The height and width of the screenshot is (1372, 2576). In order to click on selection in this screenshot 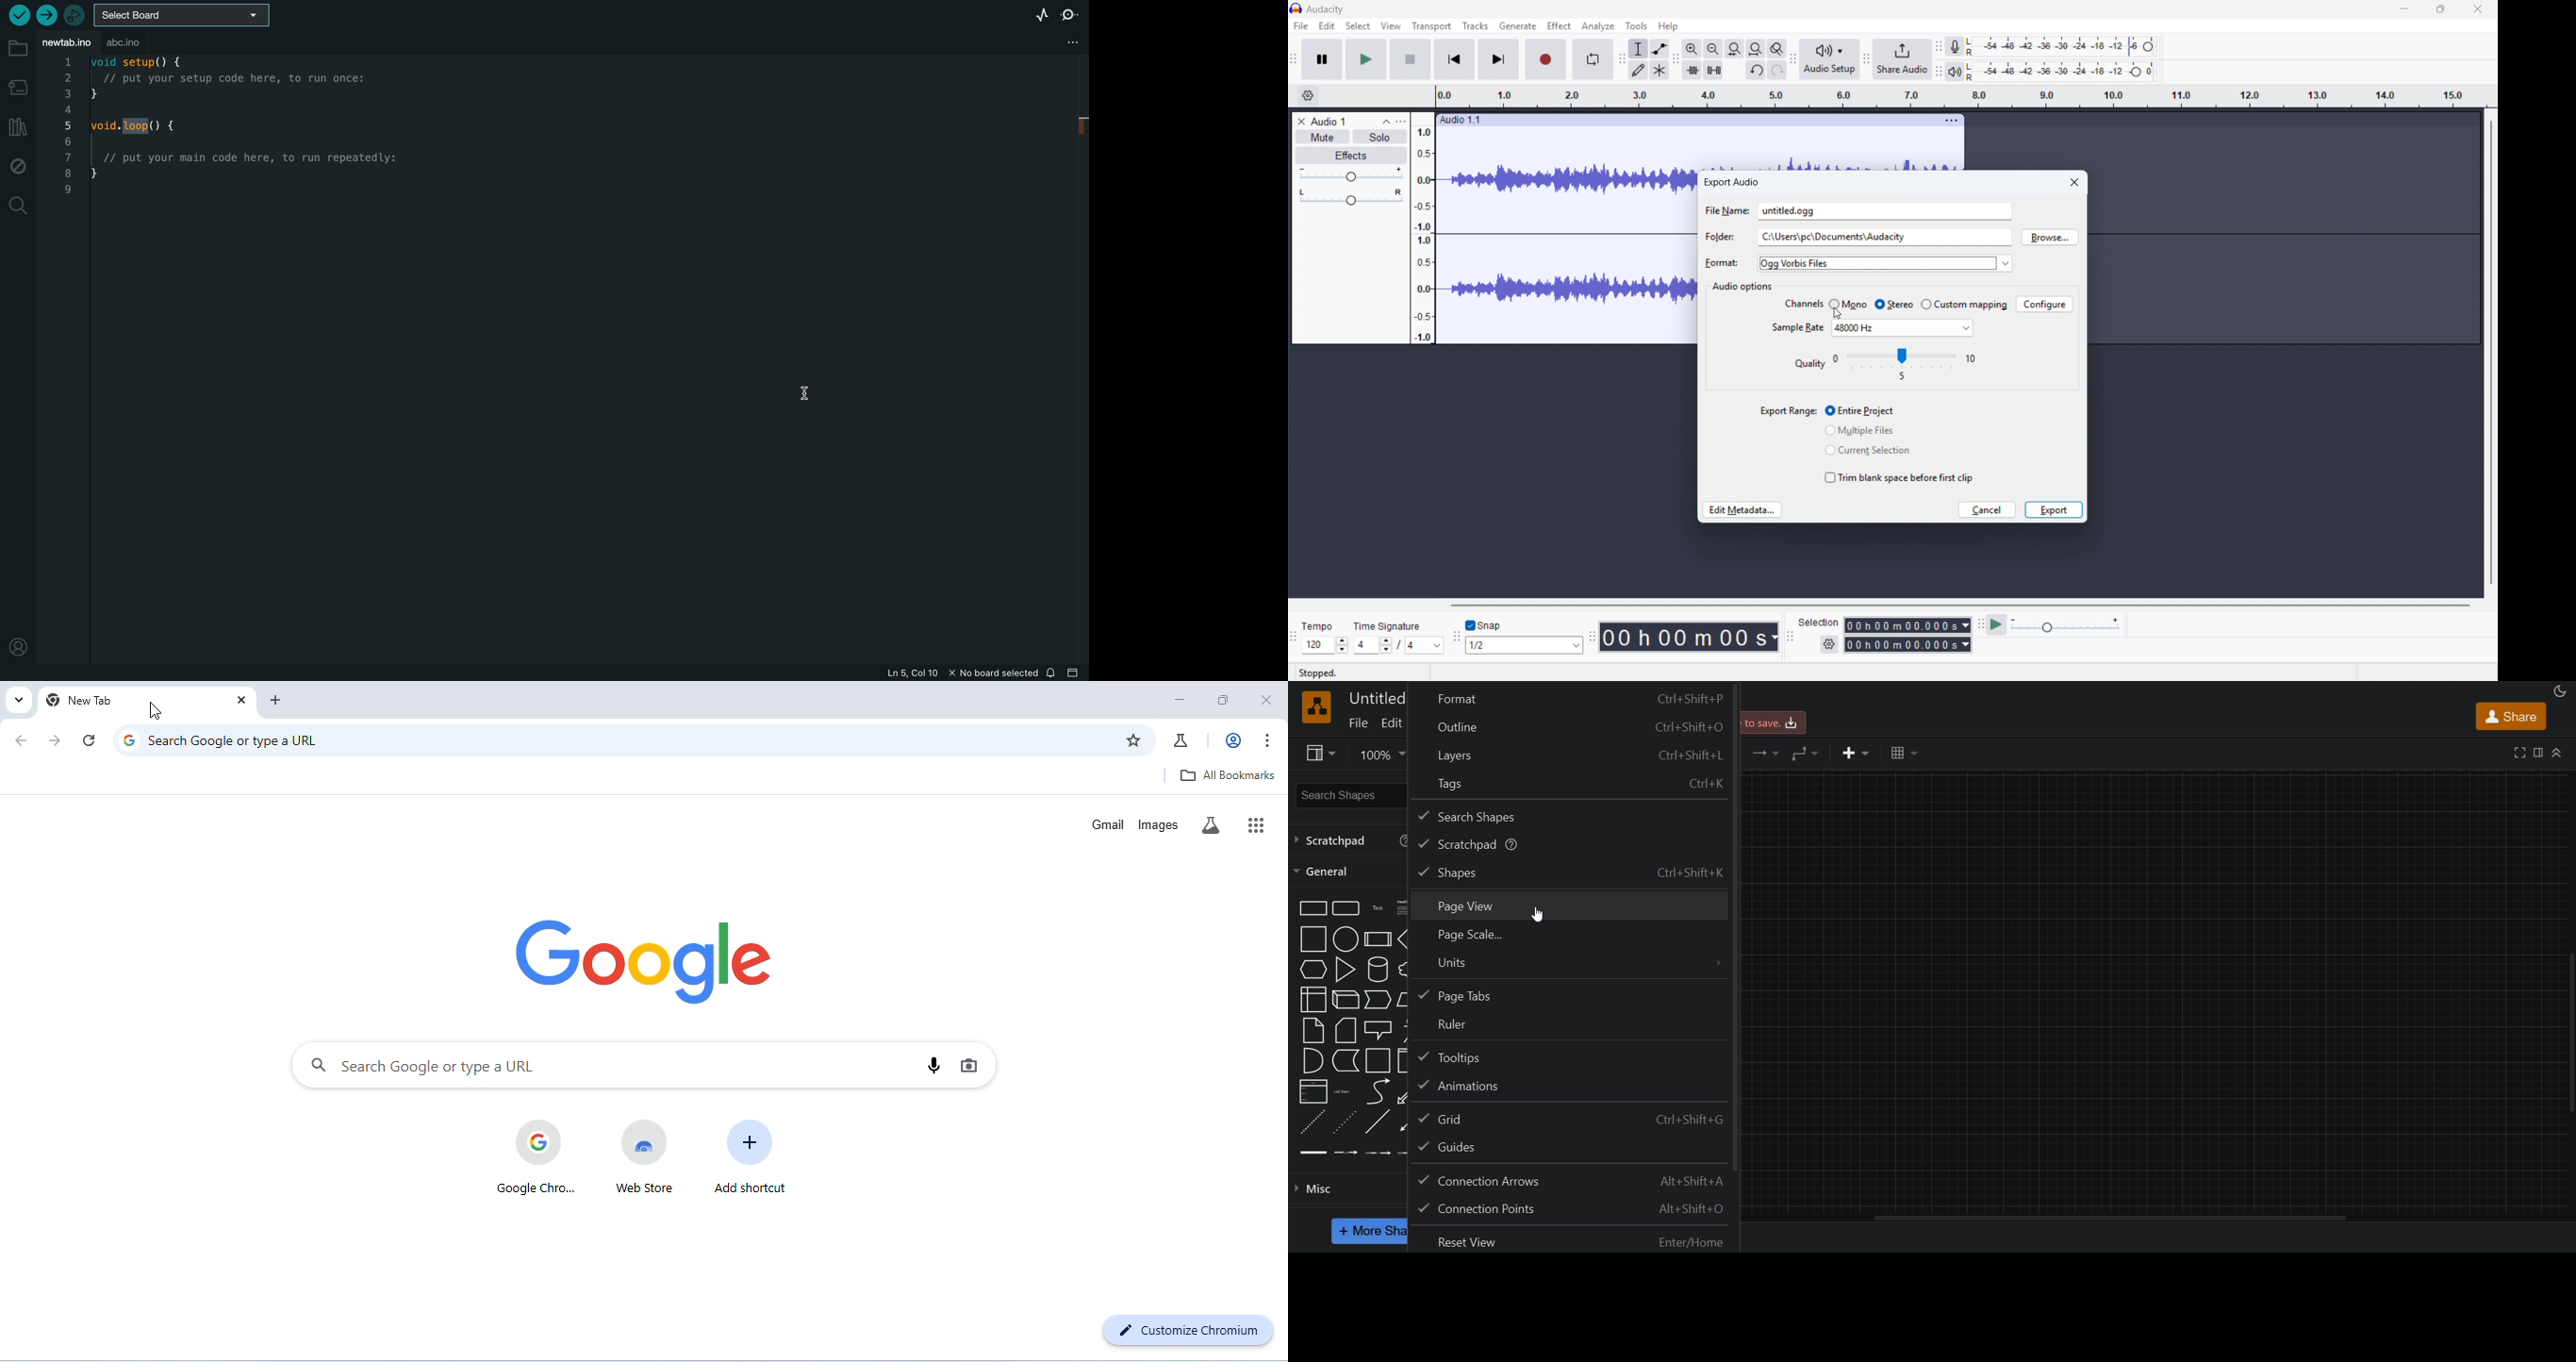, I will do `click(1819, 622)`.